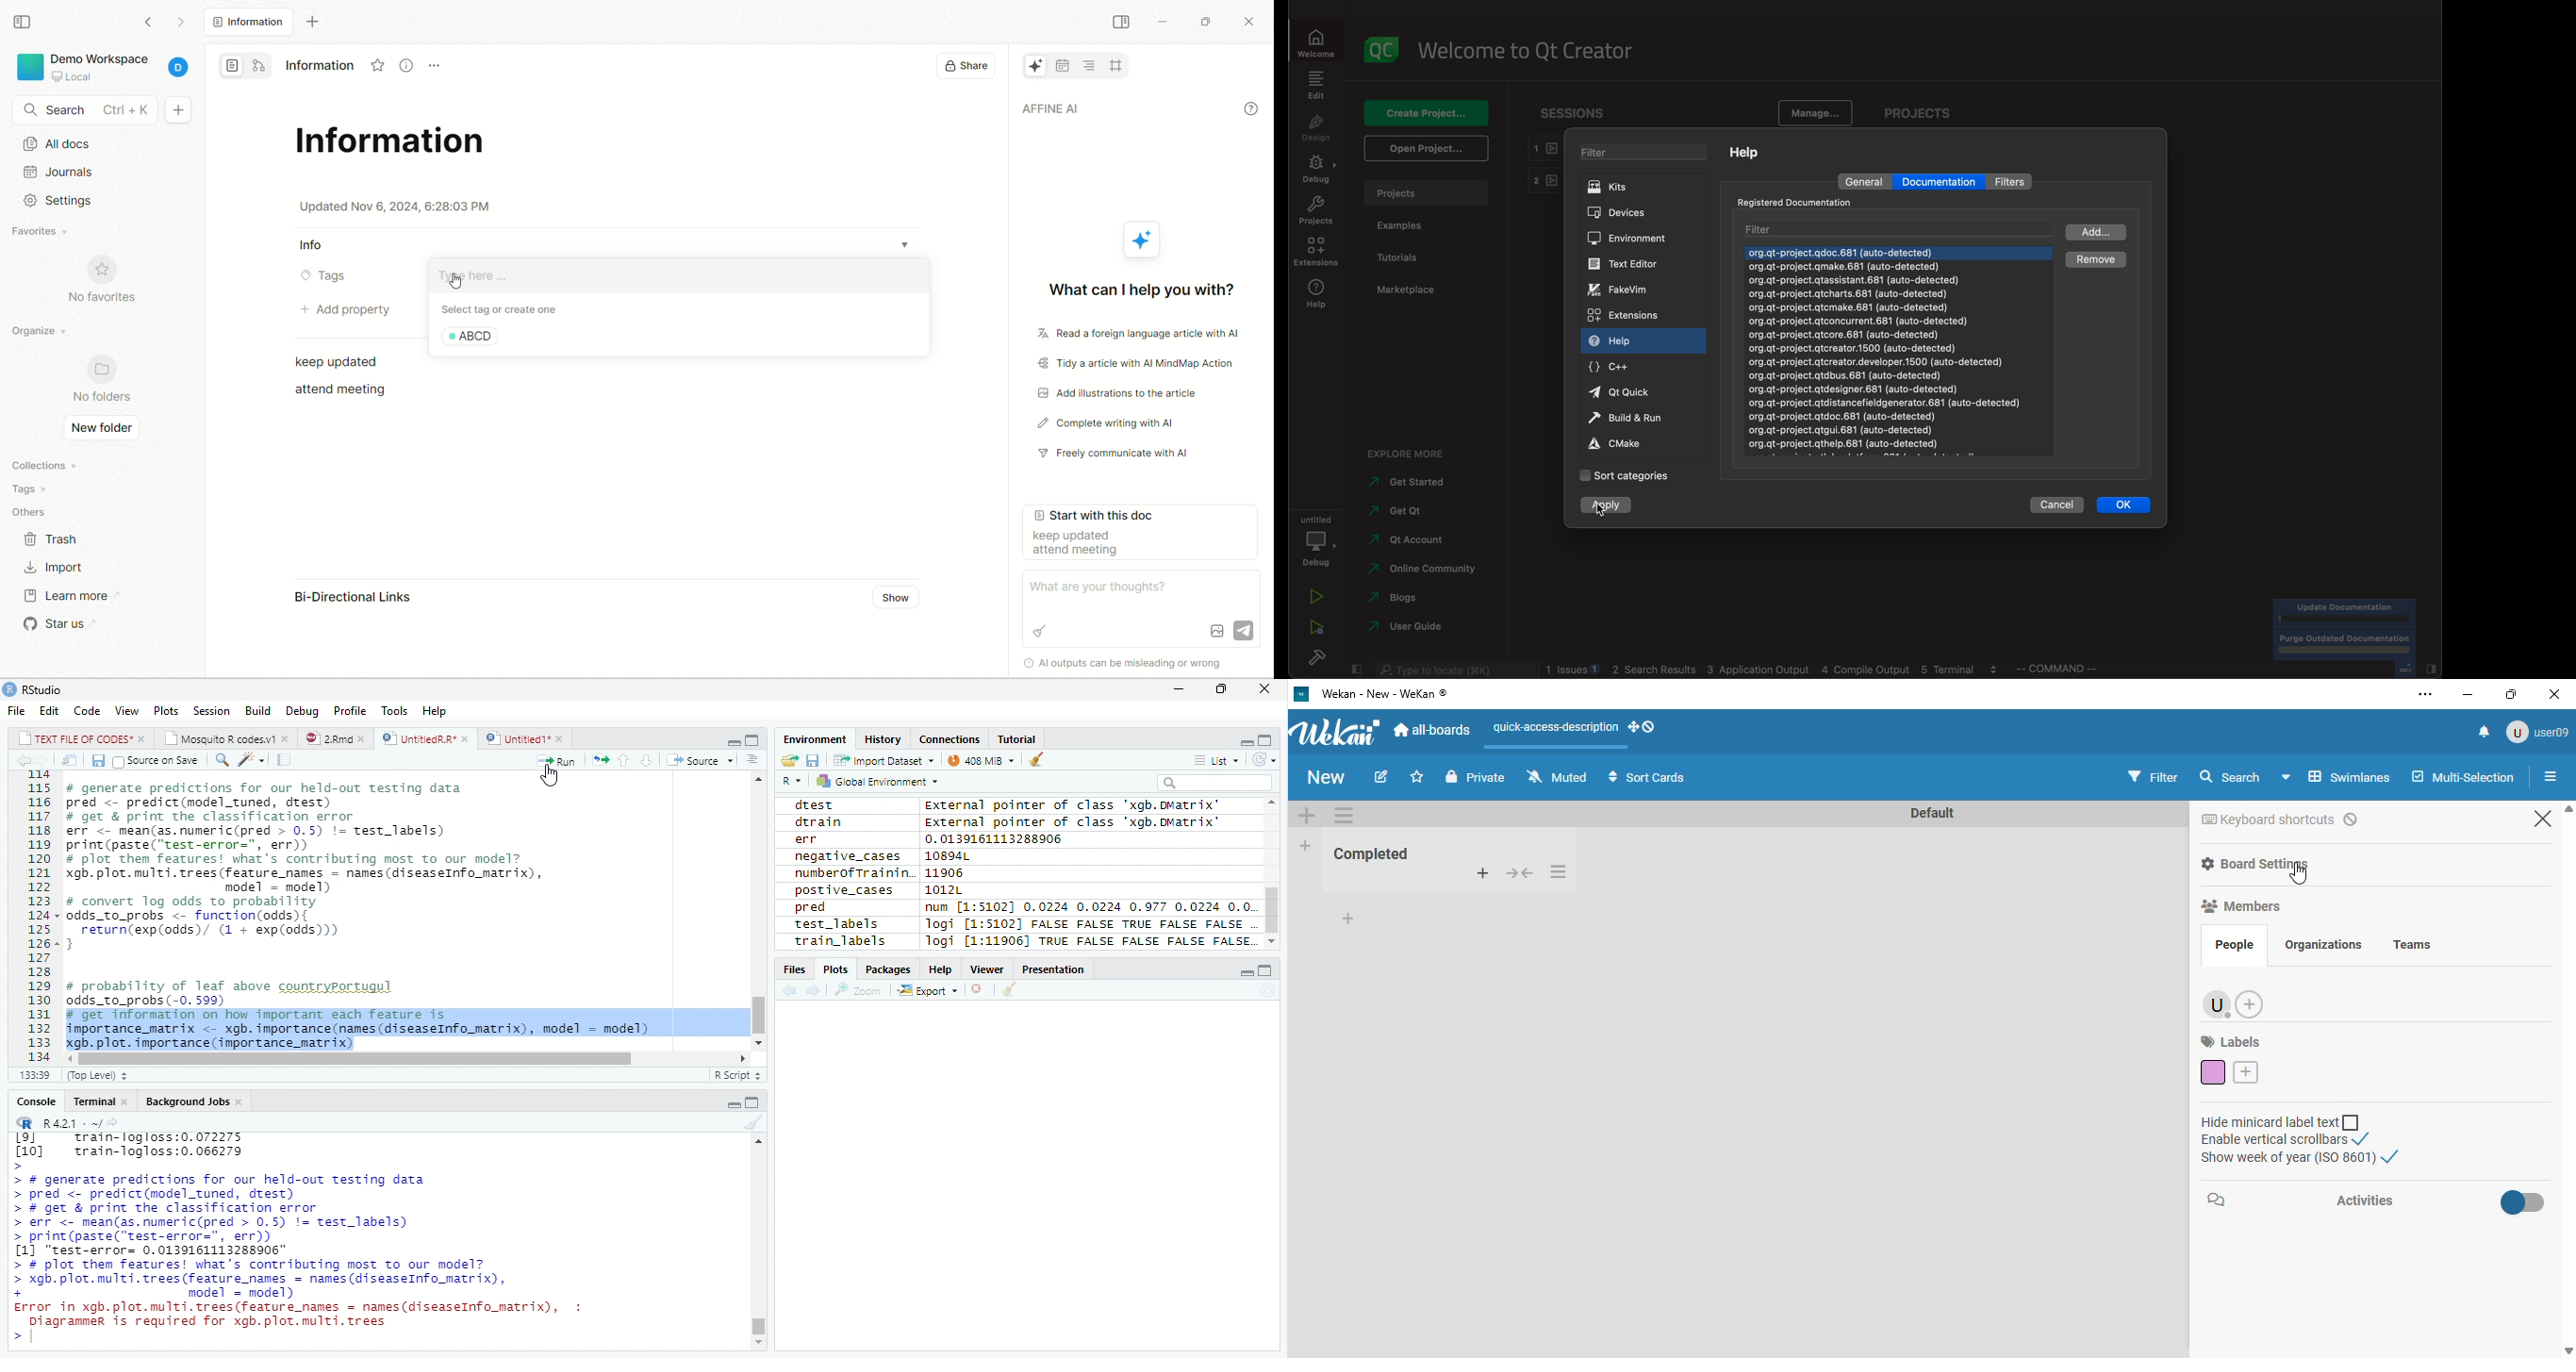 Image resolution: width=2576 pixels, height=1372 pixels. Describe the element at coordinates (1639, 212) in the screenshot. I see `devices` at that location.